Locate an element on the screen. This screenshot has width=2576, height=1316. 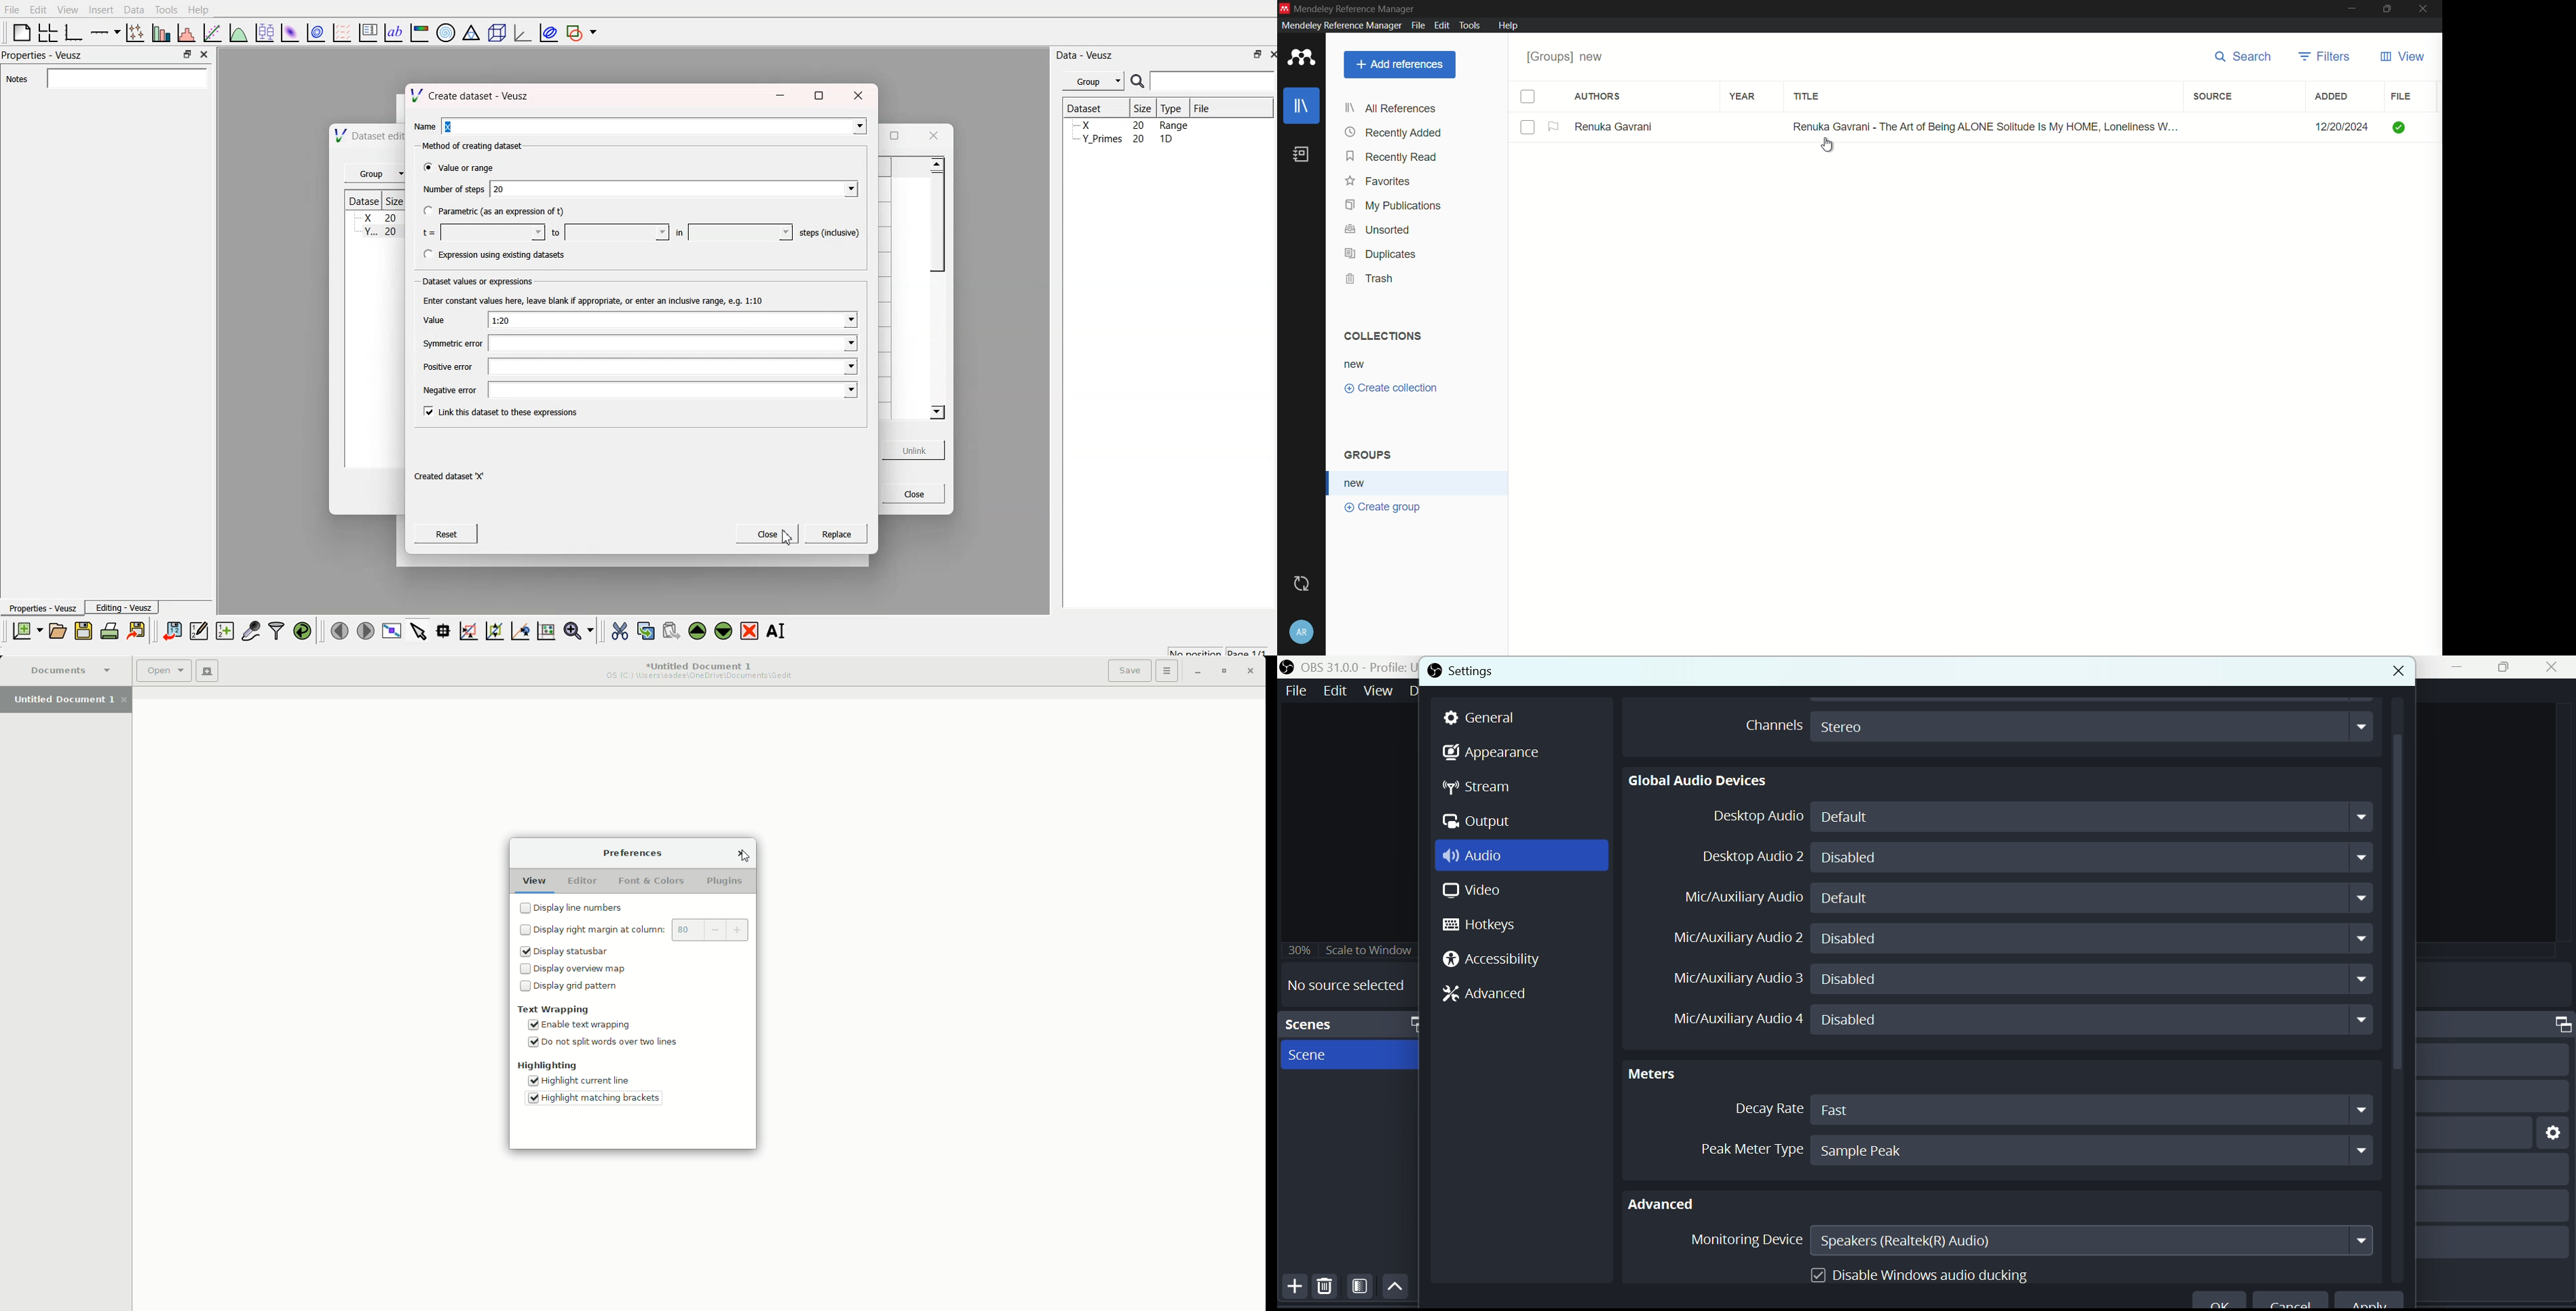
Default is located at coordinates (2096, 898).